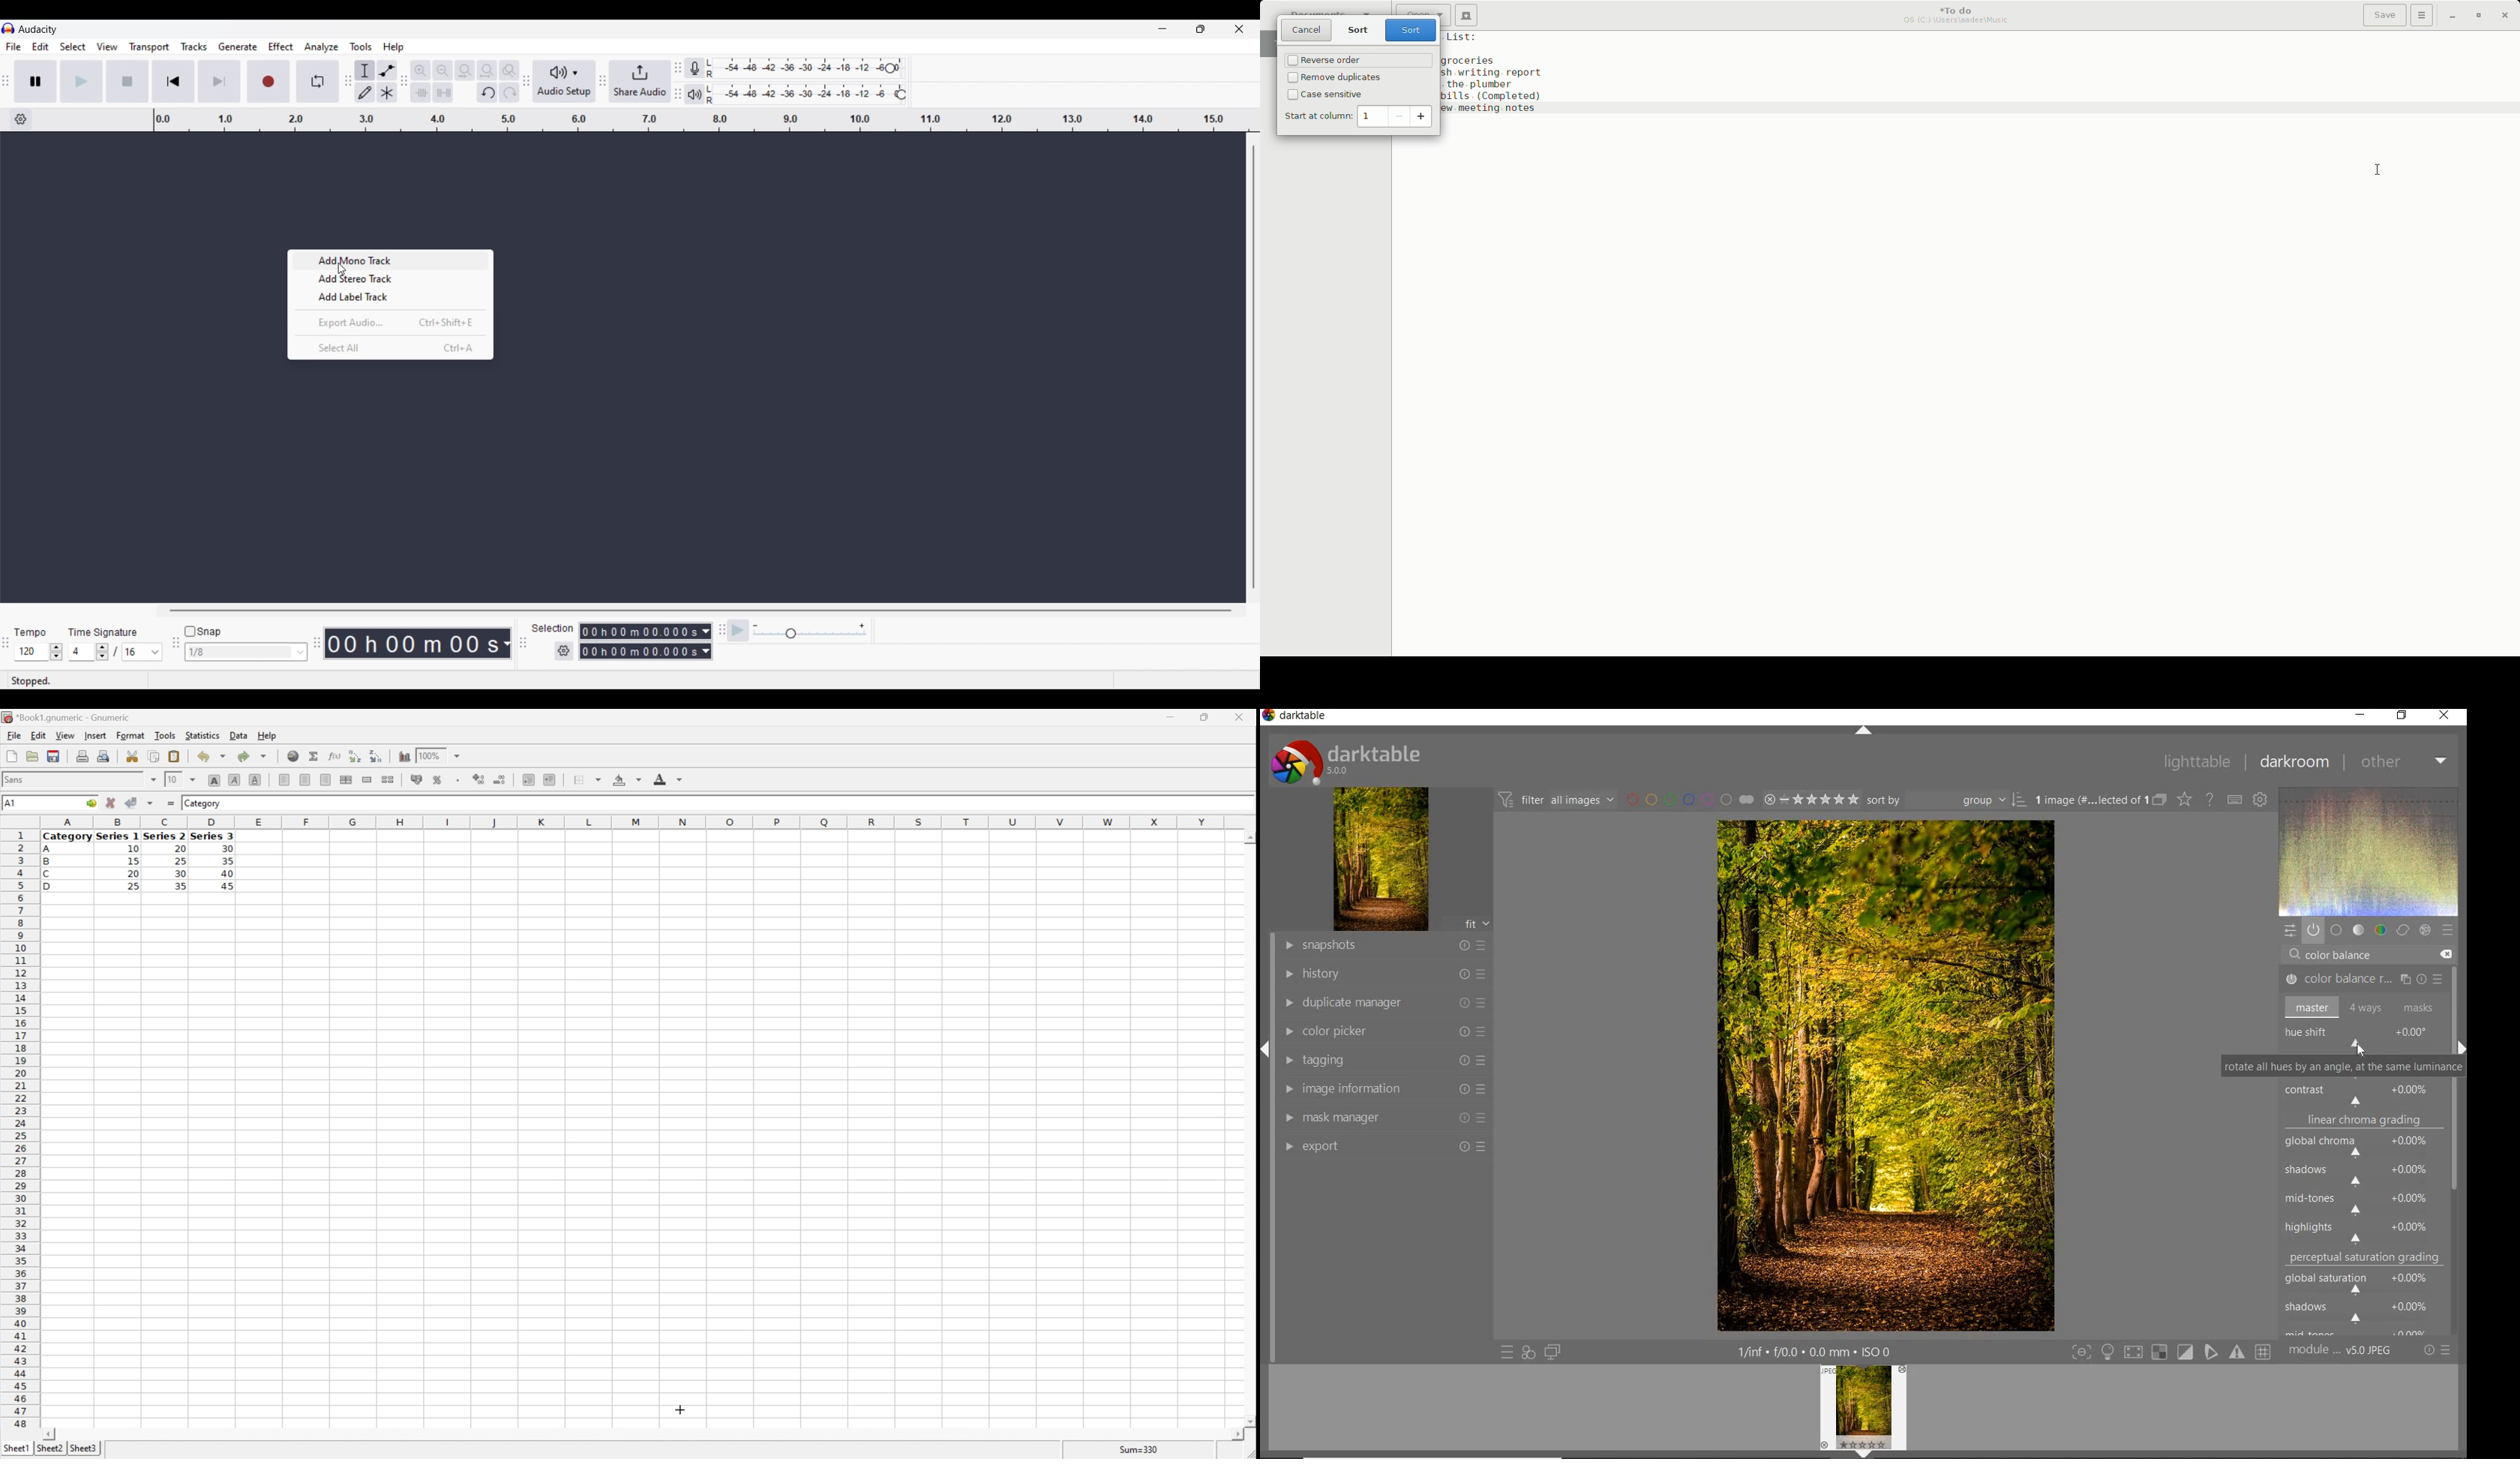 Image resolution: width=2520 pixels, height=1484 pixels. I want to click on Metrics to calculate recording, so click(507, 643).